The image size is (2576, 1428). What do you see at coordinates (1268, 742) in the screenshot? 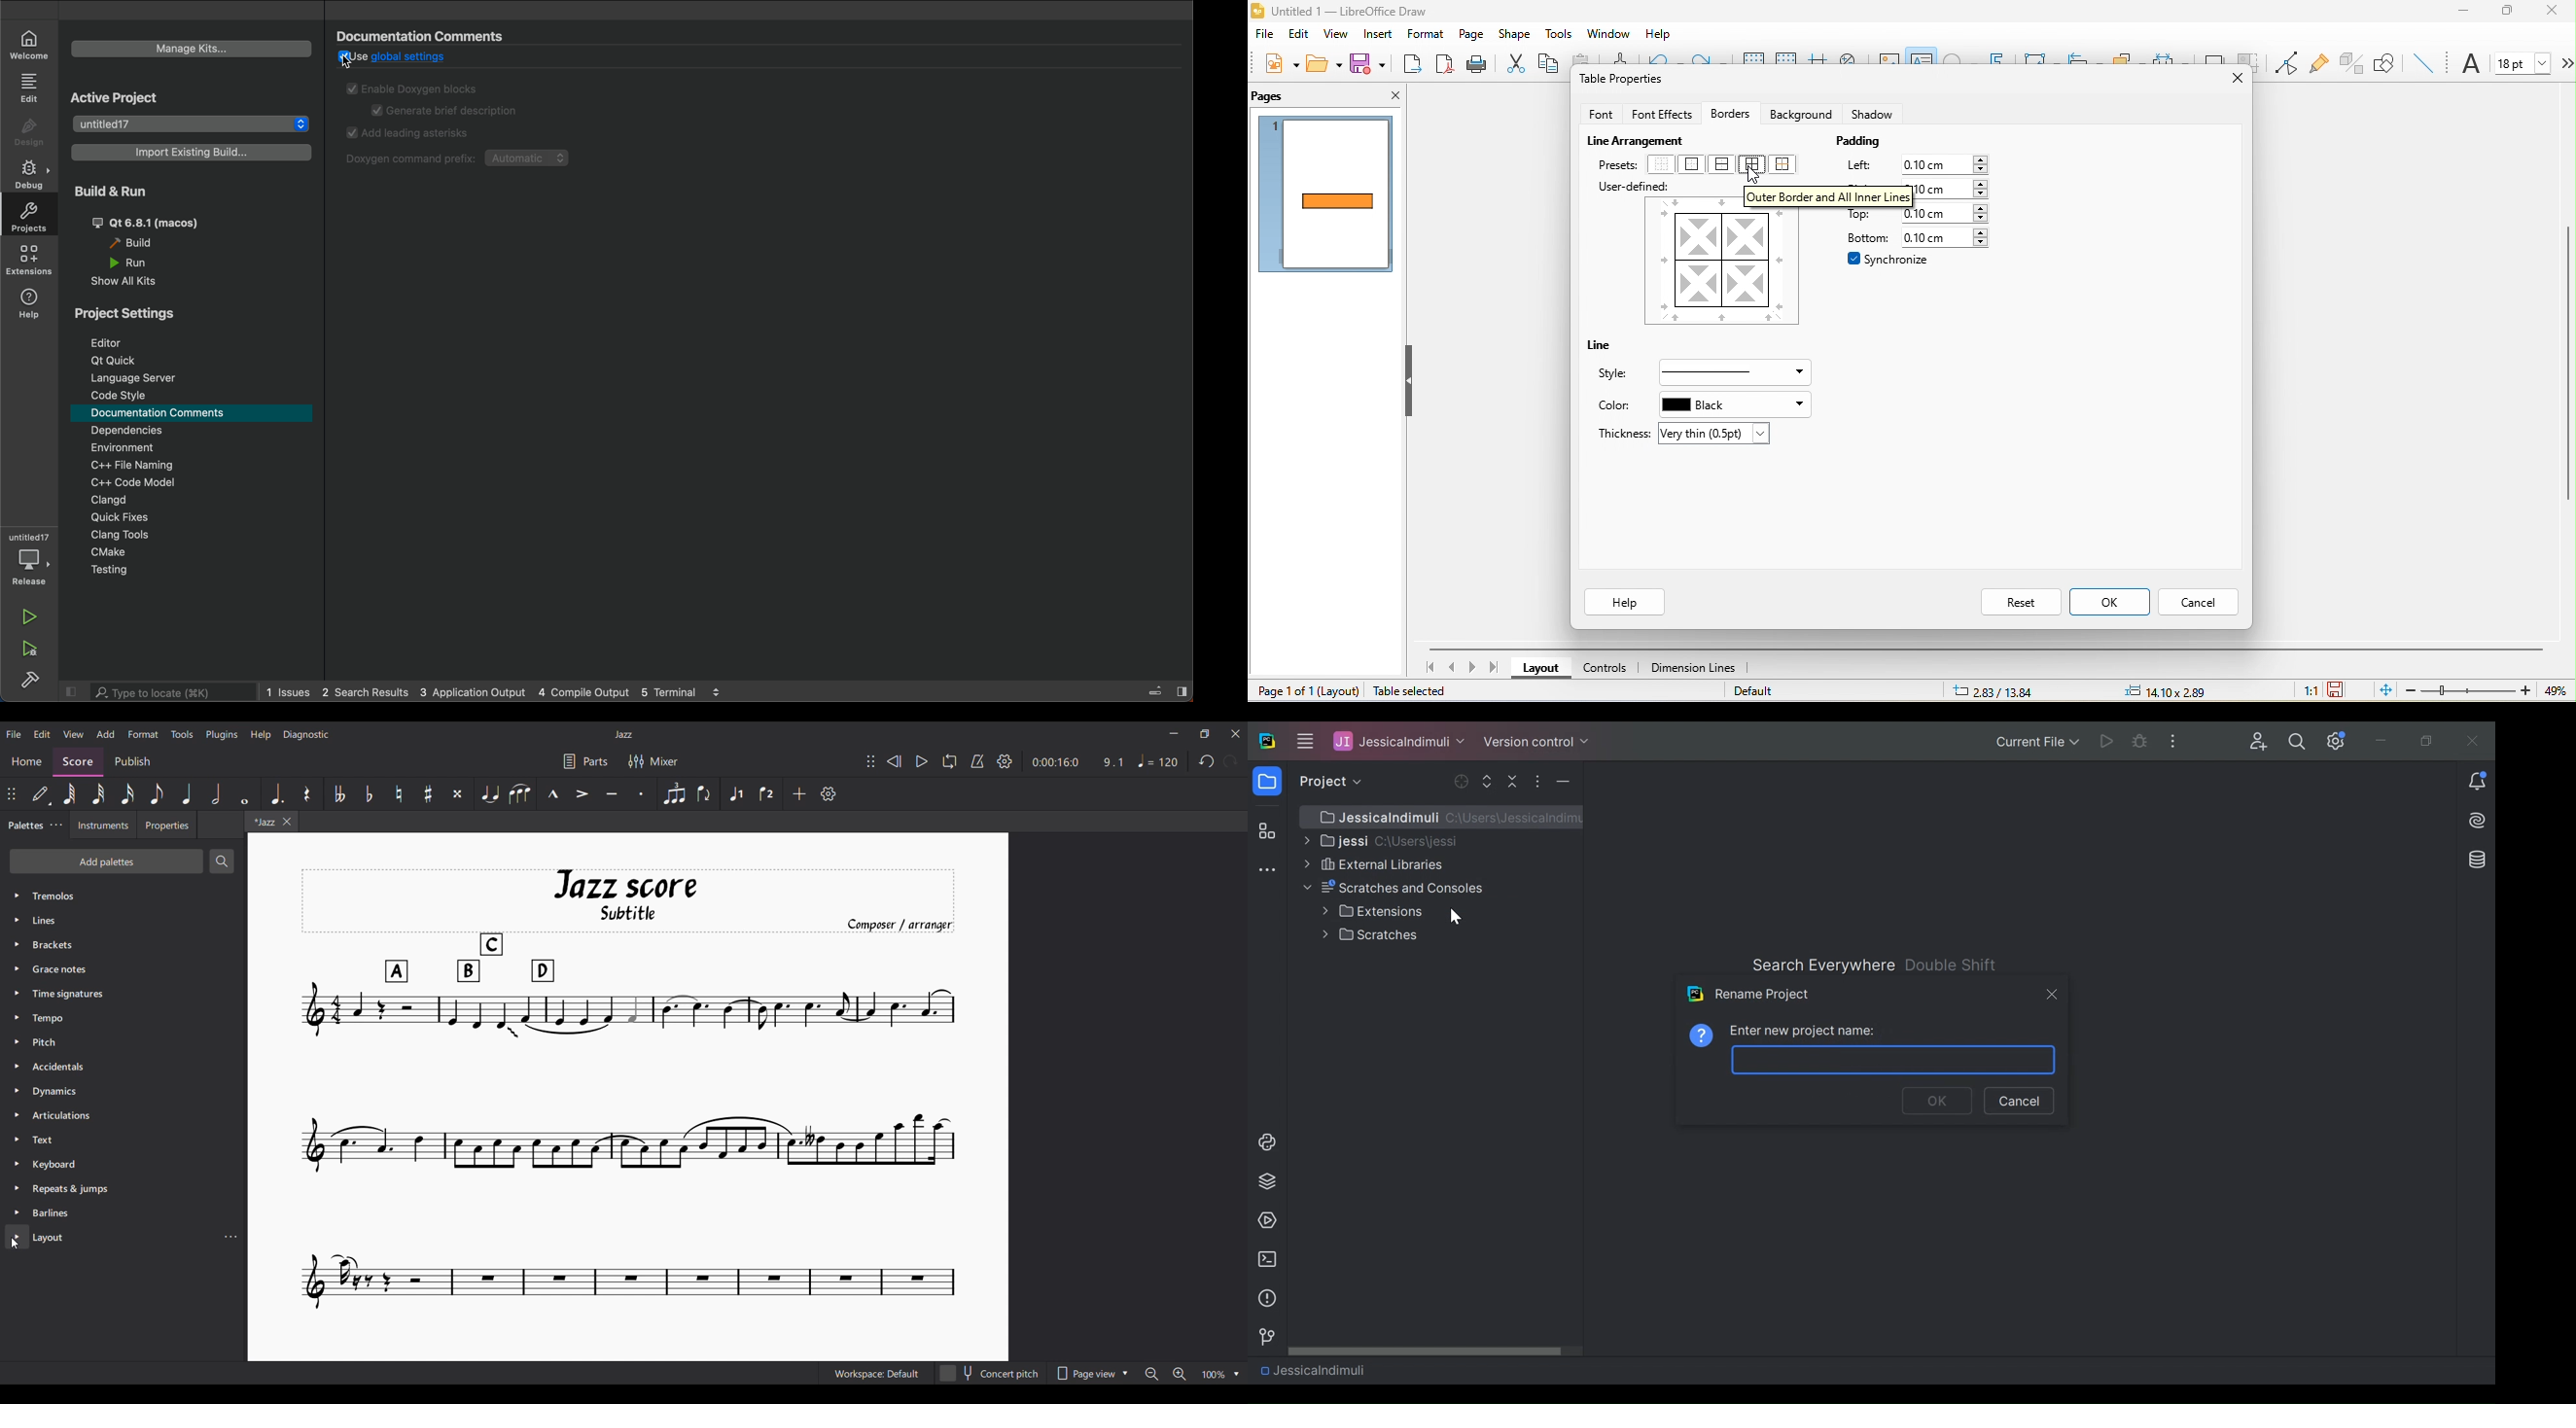
I see `PyCharm Desktop Icon` at bounding box center [1268, 742].